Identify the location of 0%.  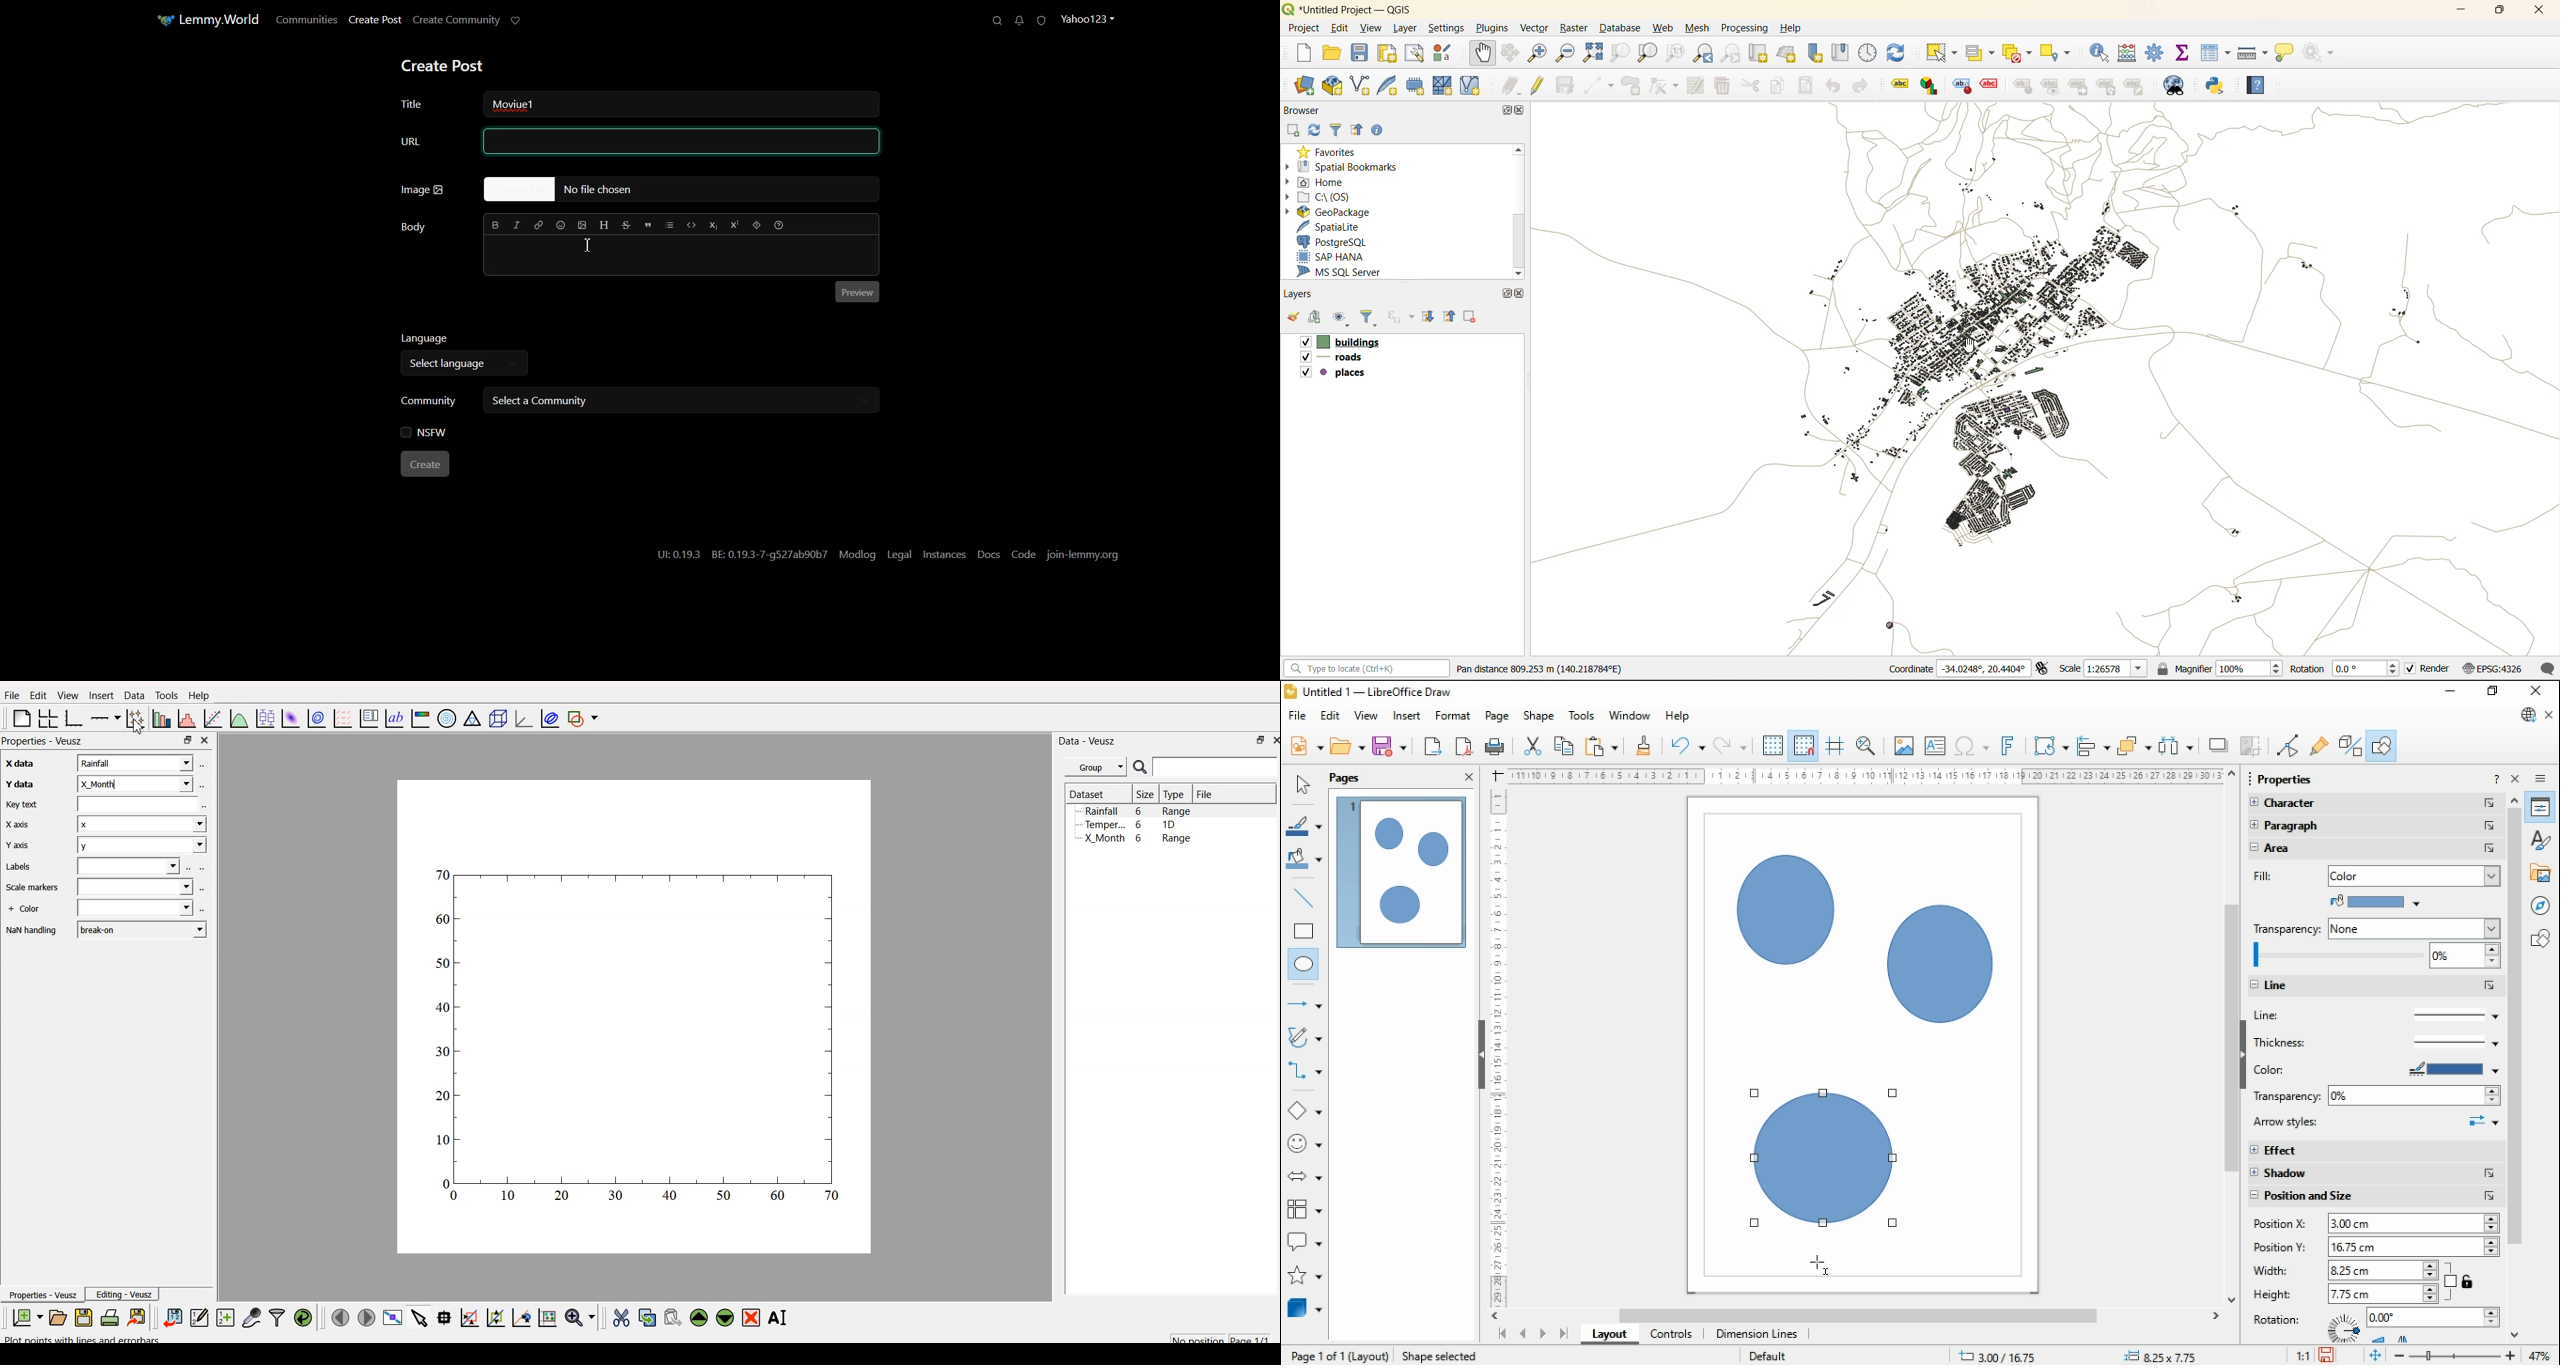
(2414, 1096).